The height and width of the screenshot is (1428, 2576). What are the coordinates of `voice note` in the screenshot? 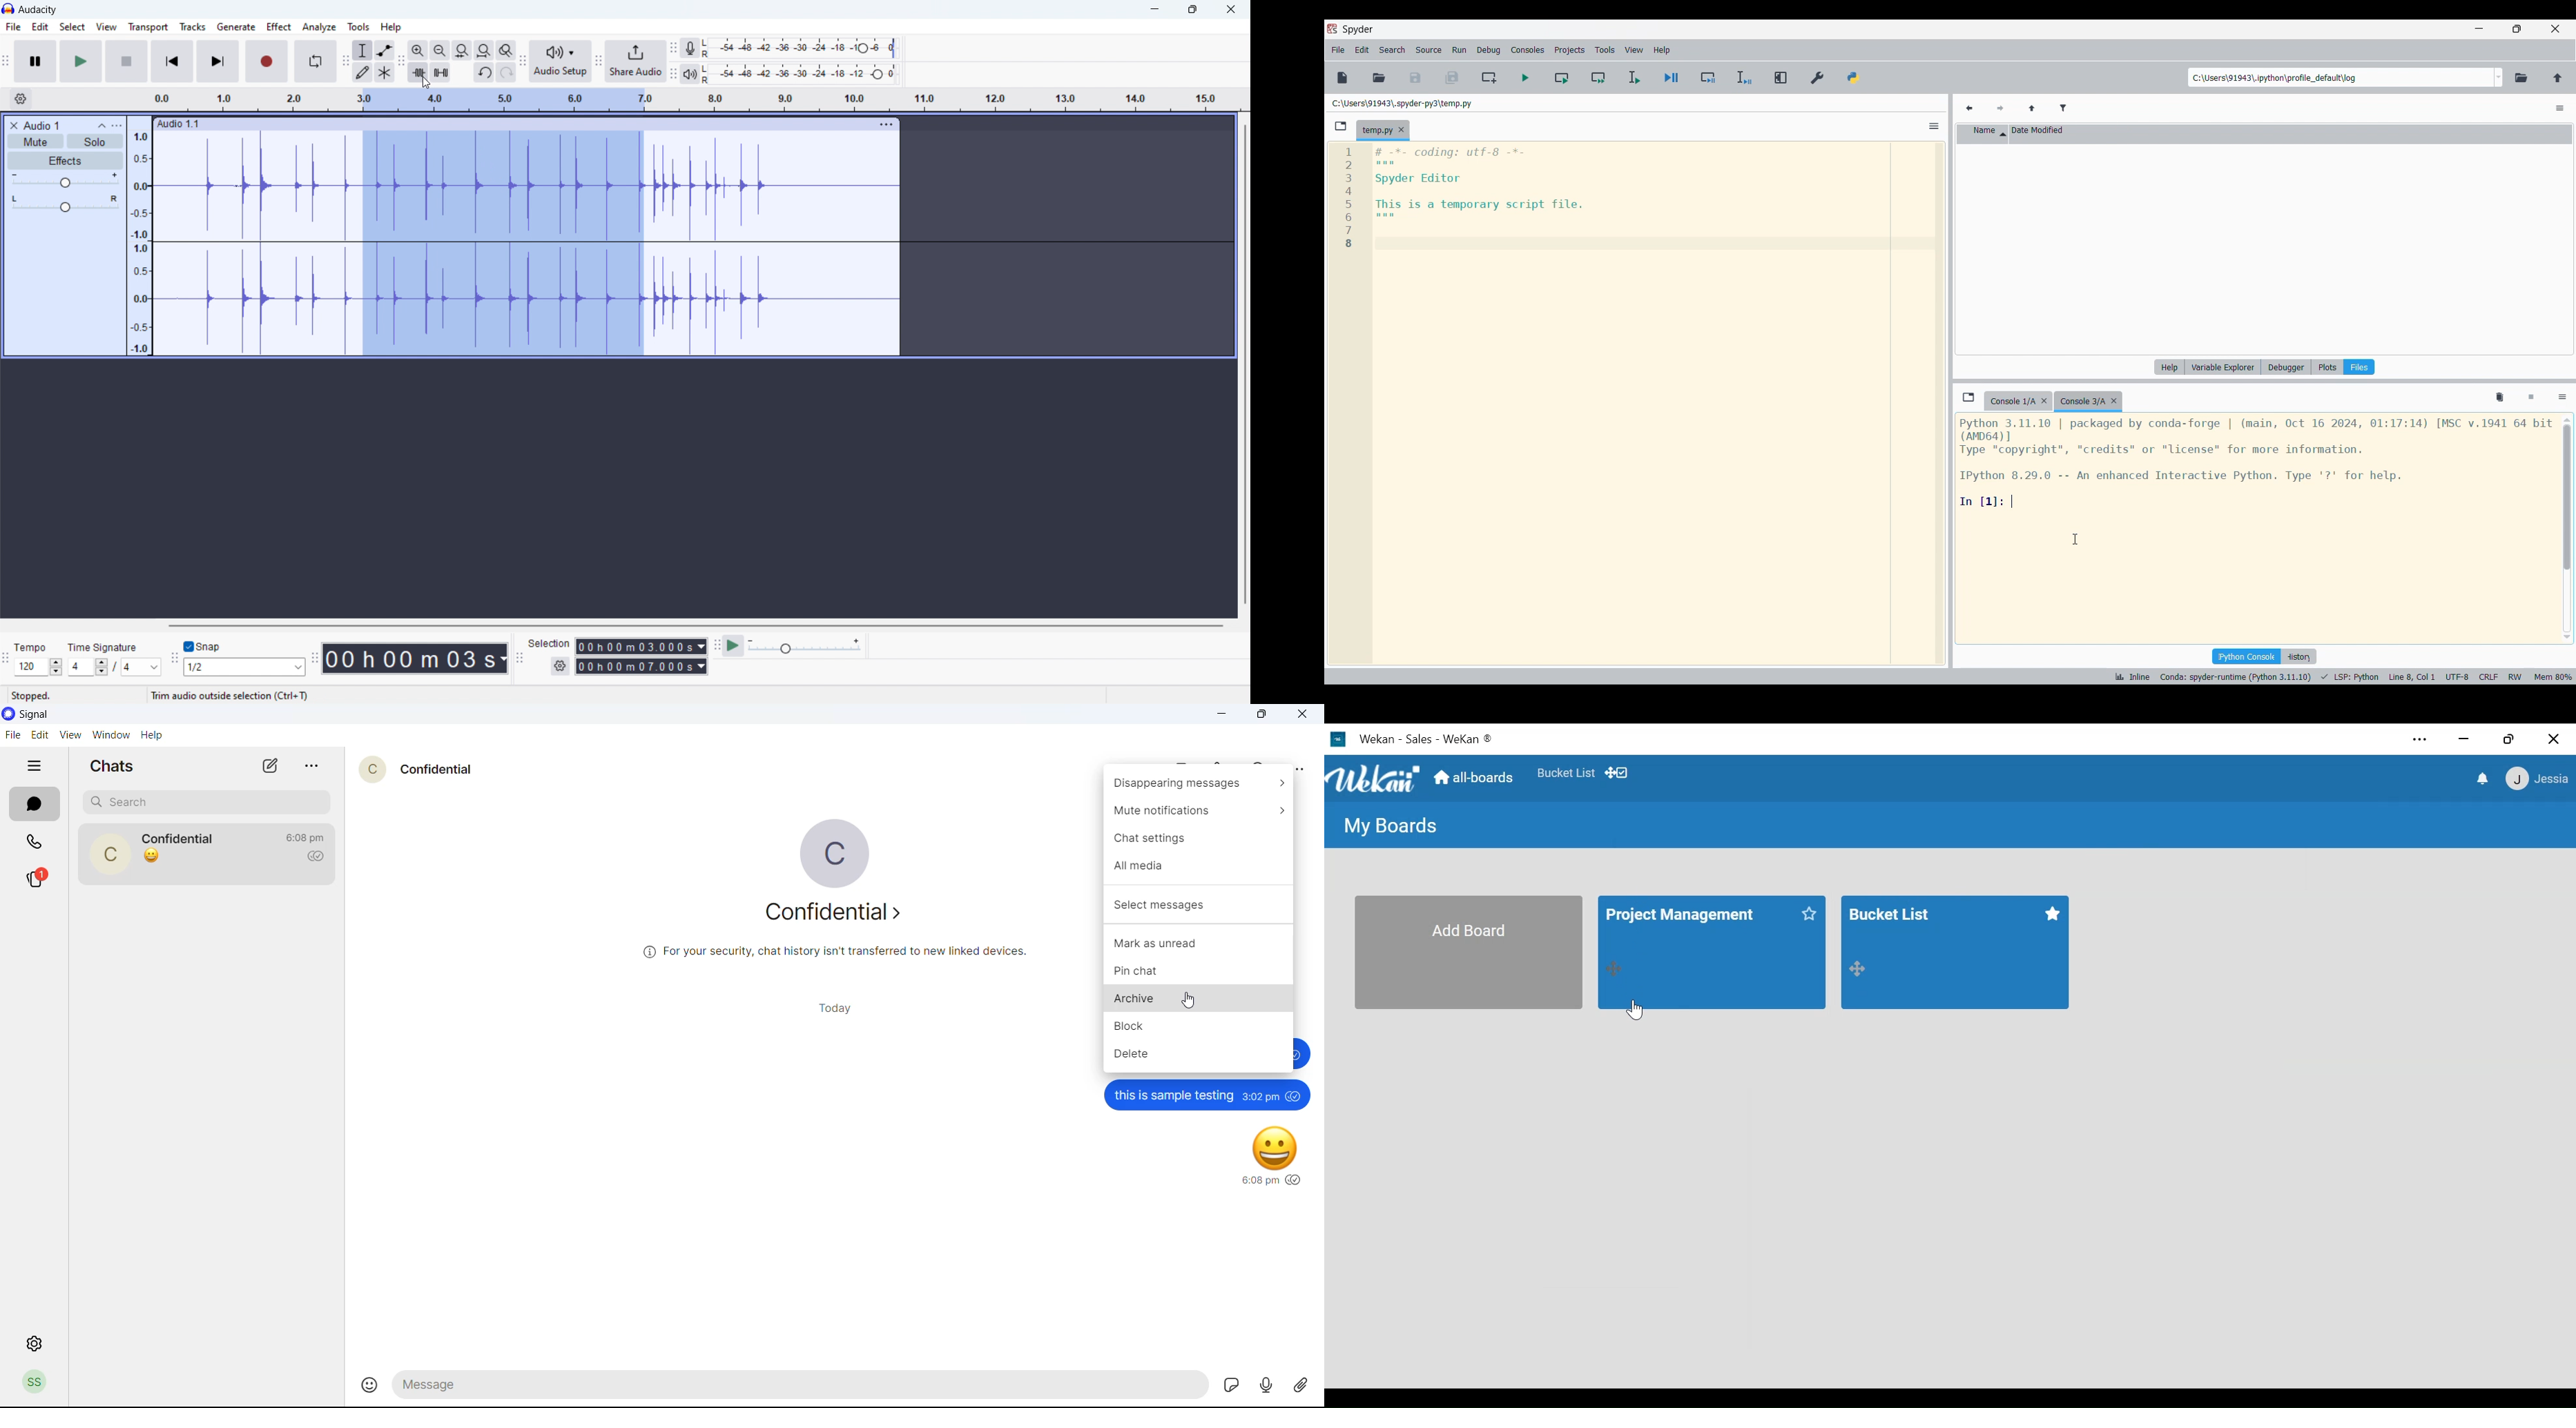 It's located at (1265, 1387).